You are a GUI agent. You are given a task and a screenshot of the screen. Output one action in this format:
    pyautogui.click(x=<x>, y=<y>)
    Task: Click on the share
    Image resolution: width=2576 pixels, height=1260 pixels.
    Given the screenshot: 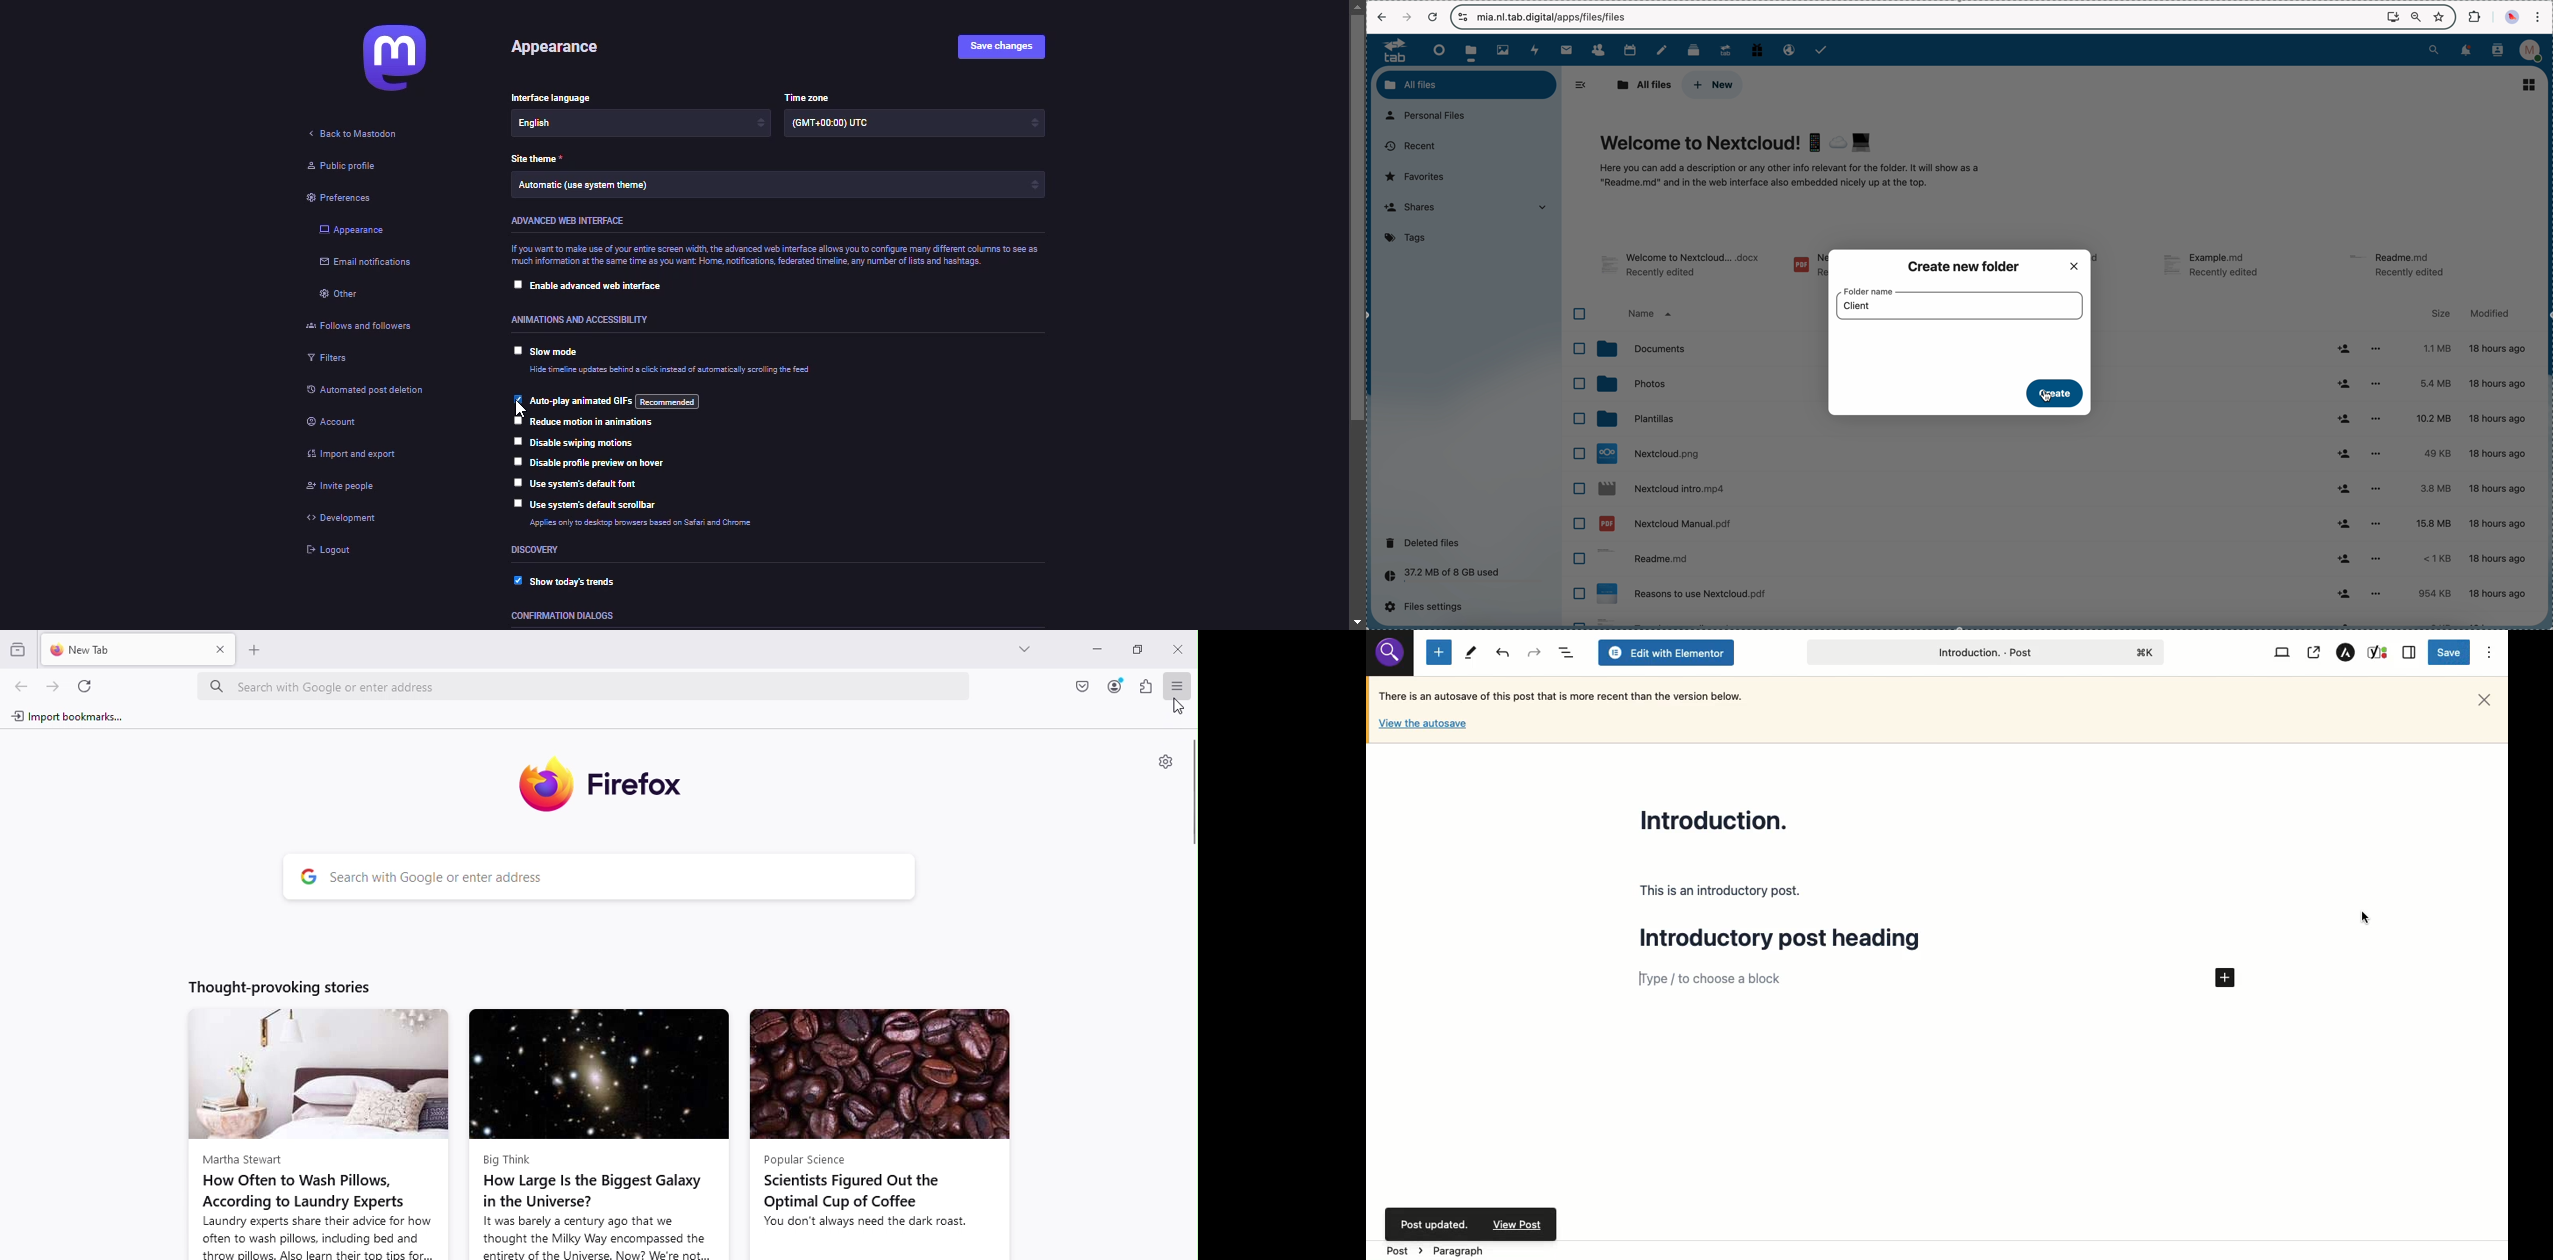 What is the action you would take?
    pyautogui.click(x=2346, y=521)
    